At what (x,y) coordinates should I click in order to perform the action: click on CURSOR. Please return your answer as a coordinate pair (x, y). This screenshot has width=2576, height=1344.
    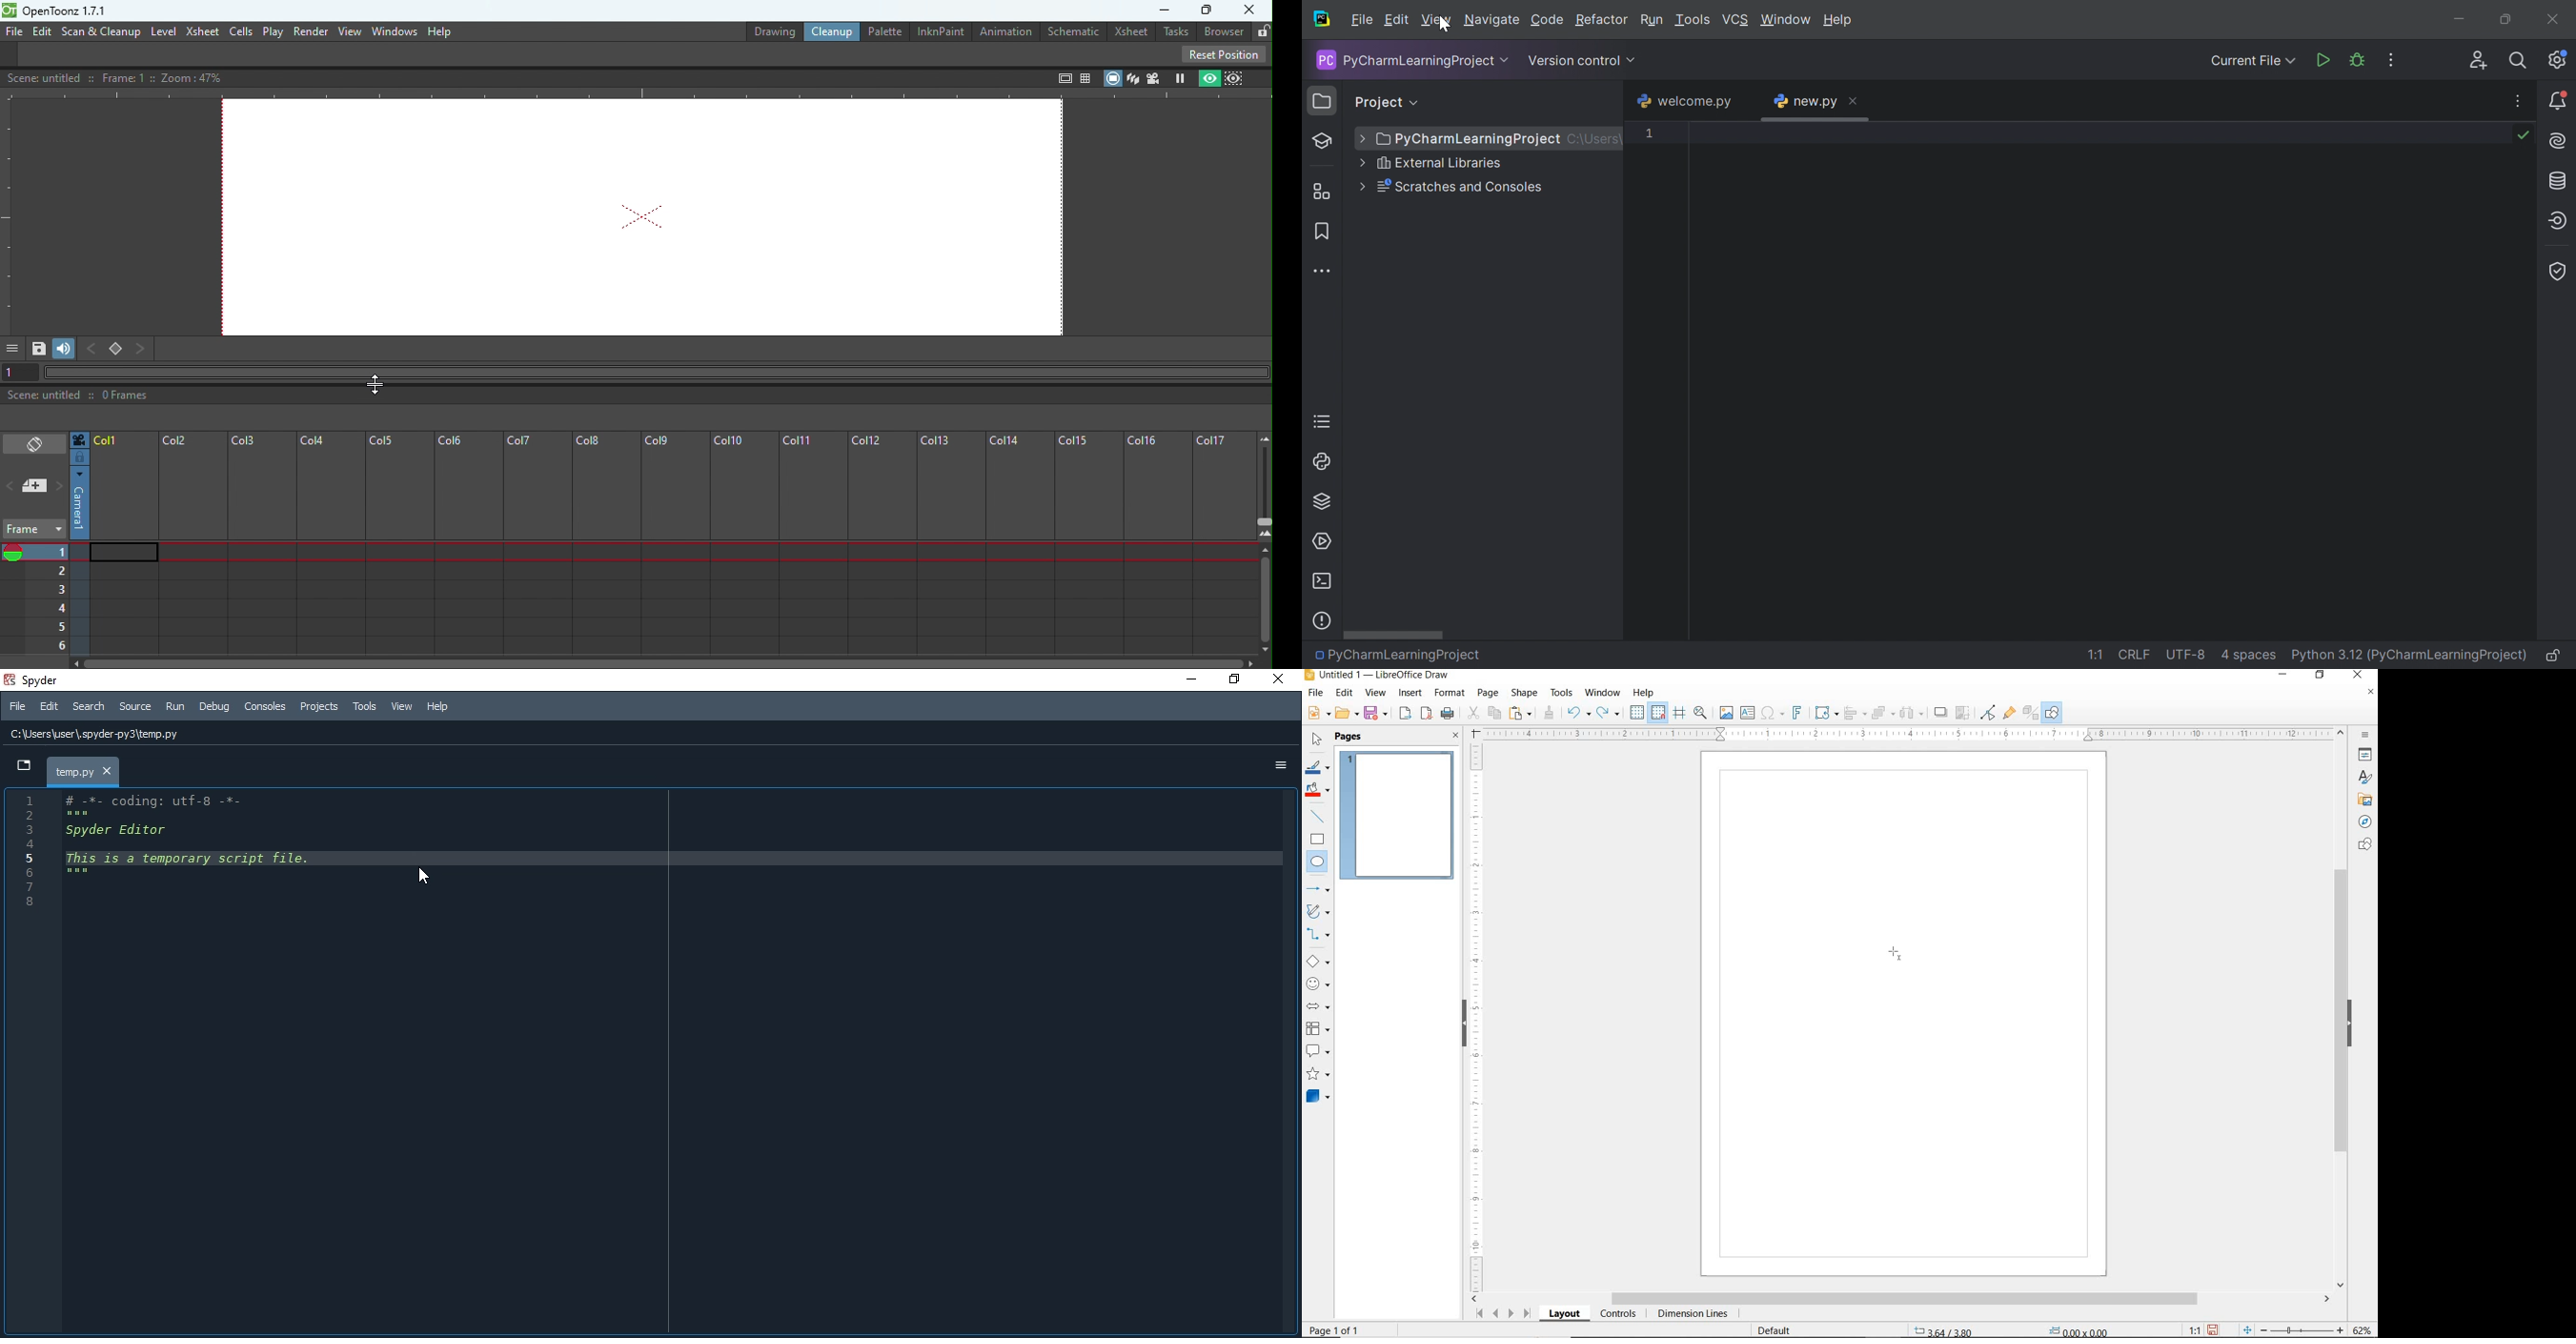
    Looking at the image, I should click on (1329, 871).